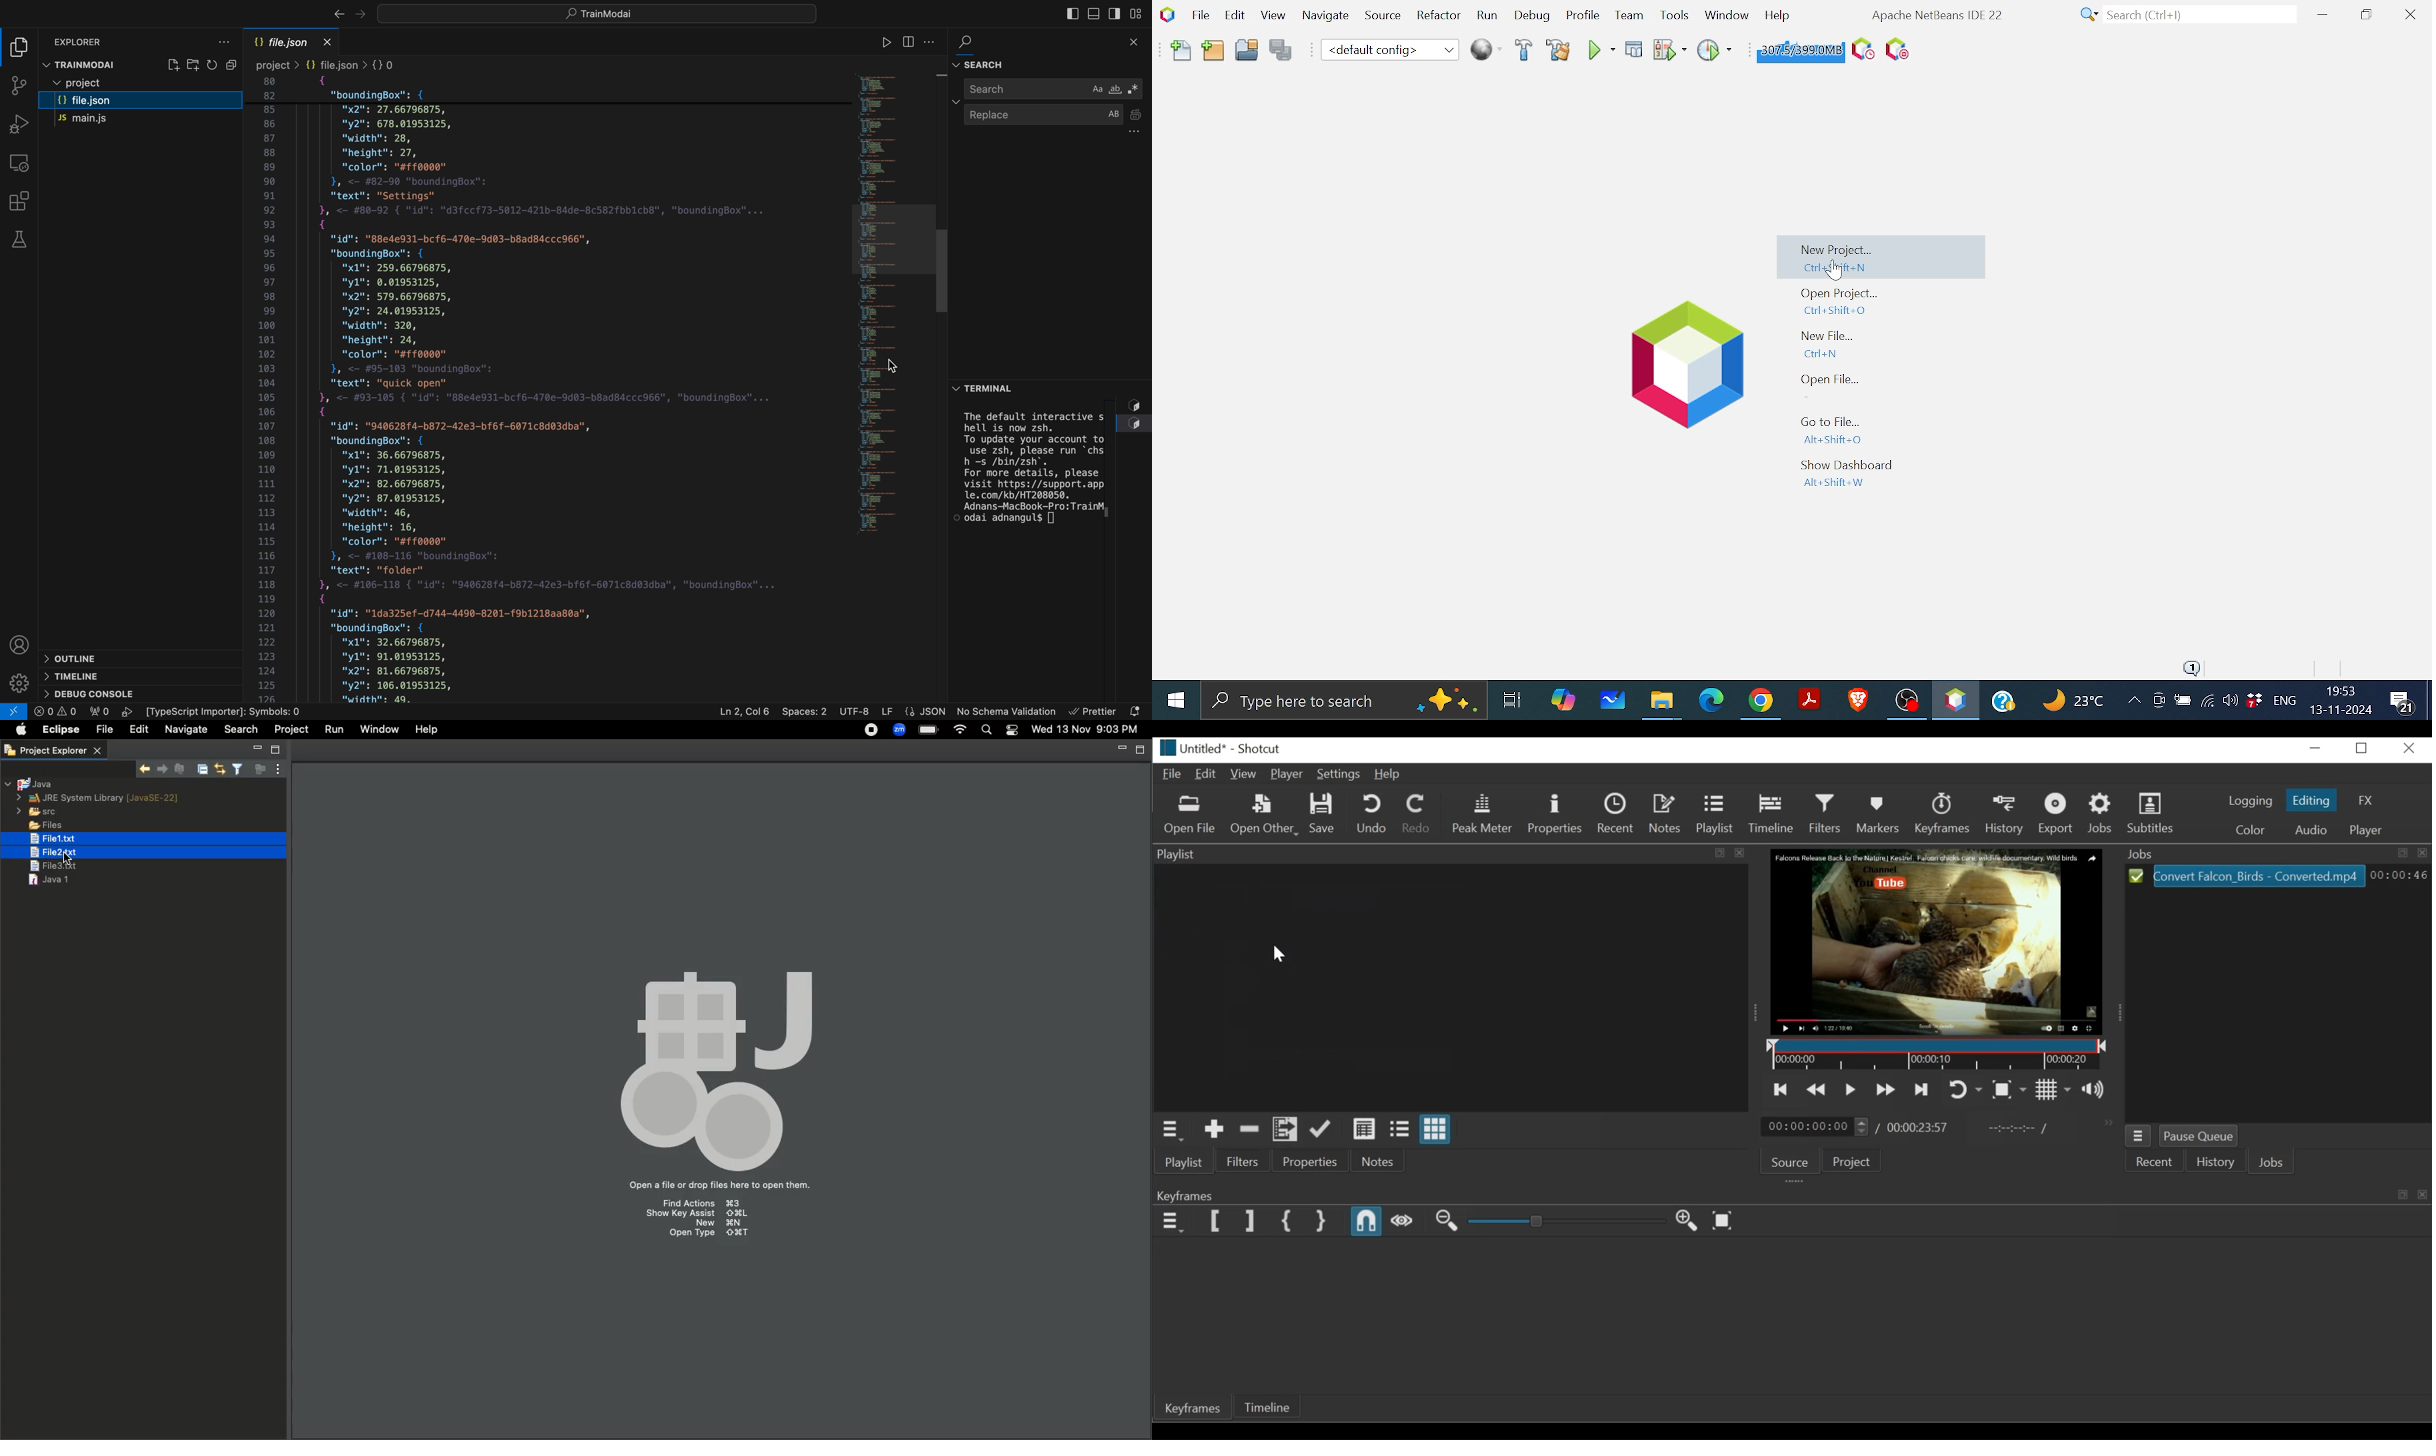 This screenshot has width=2436, height=1456. Describe the element at coordinates (2097, 1091) in the screenshot. I see `Show the volume control` at that location.